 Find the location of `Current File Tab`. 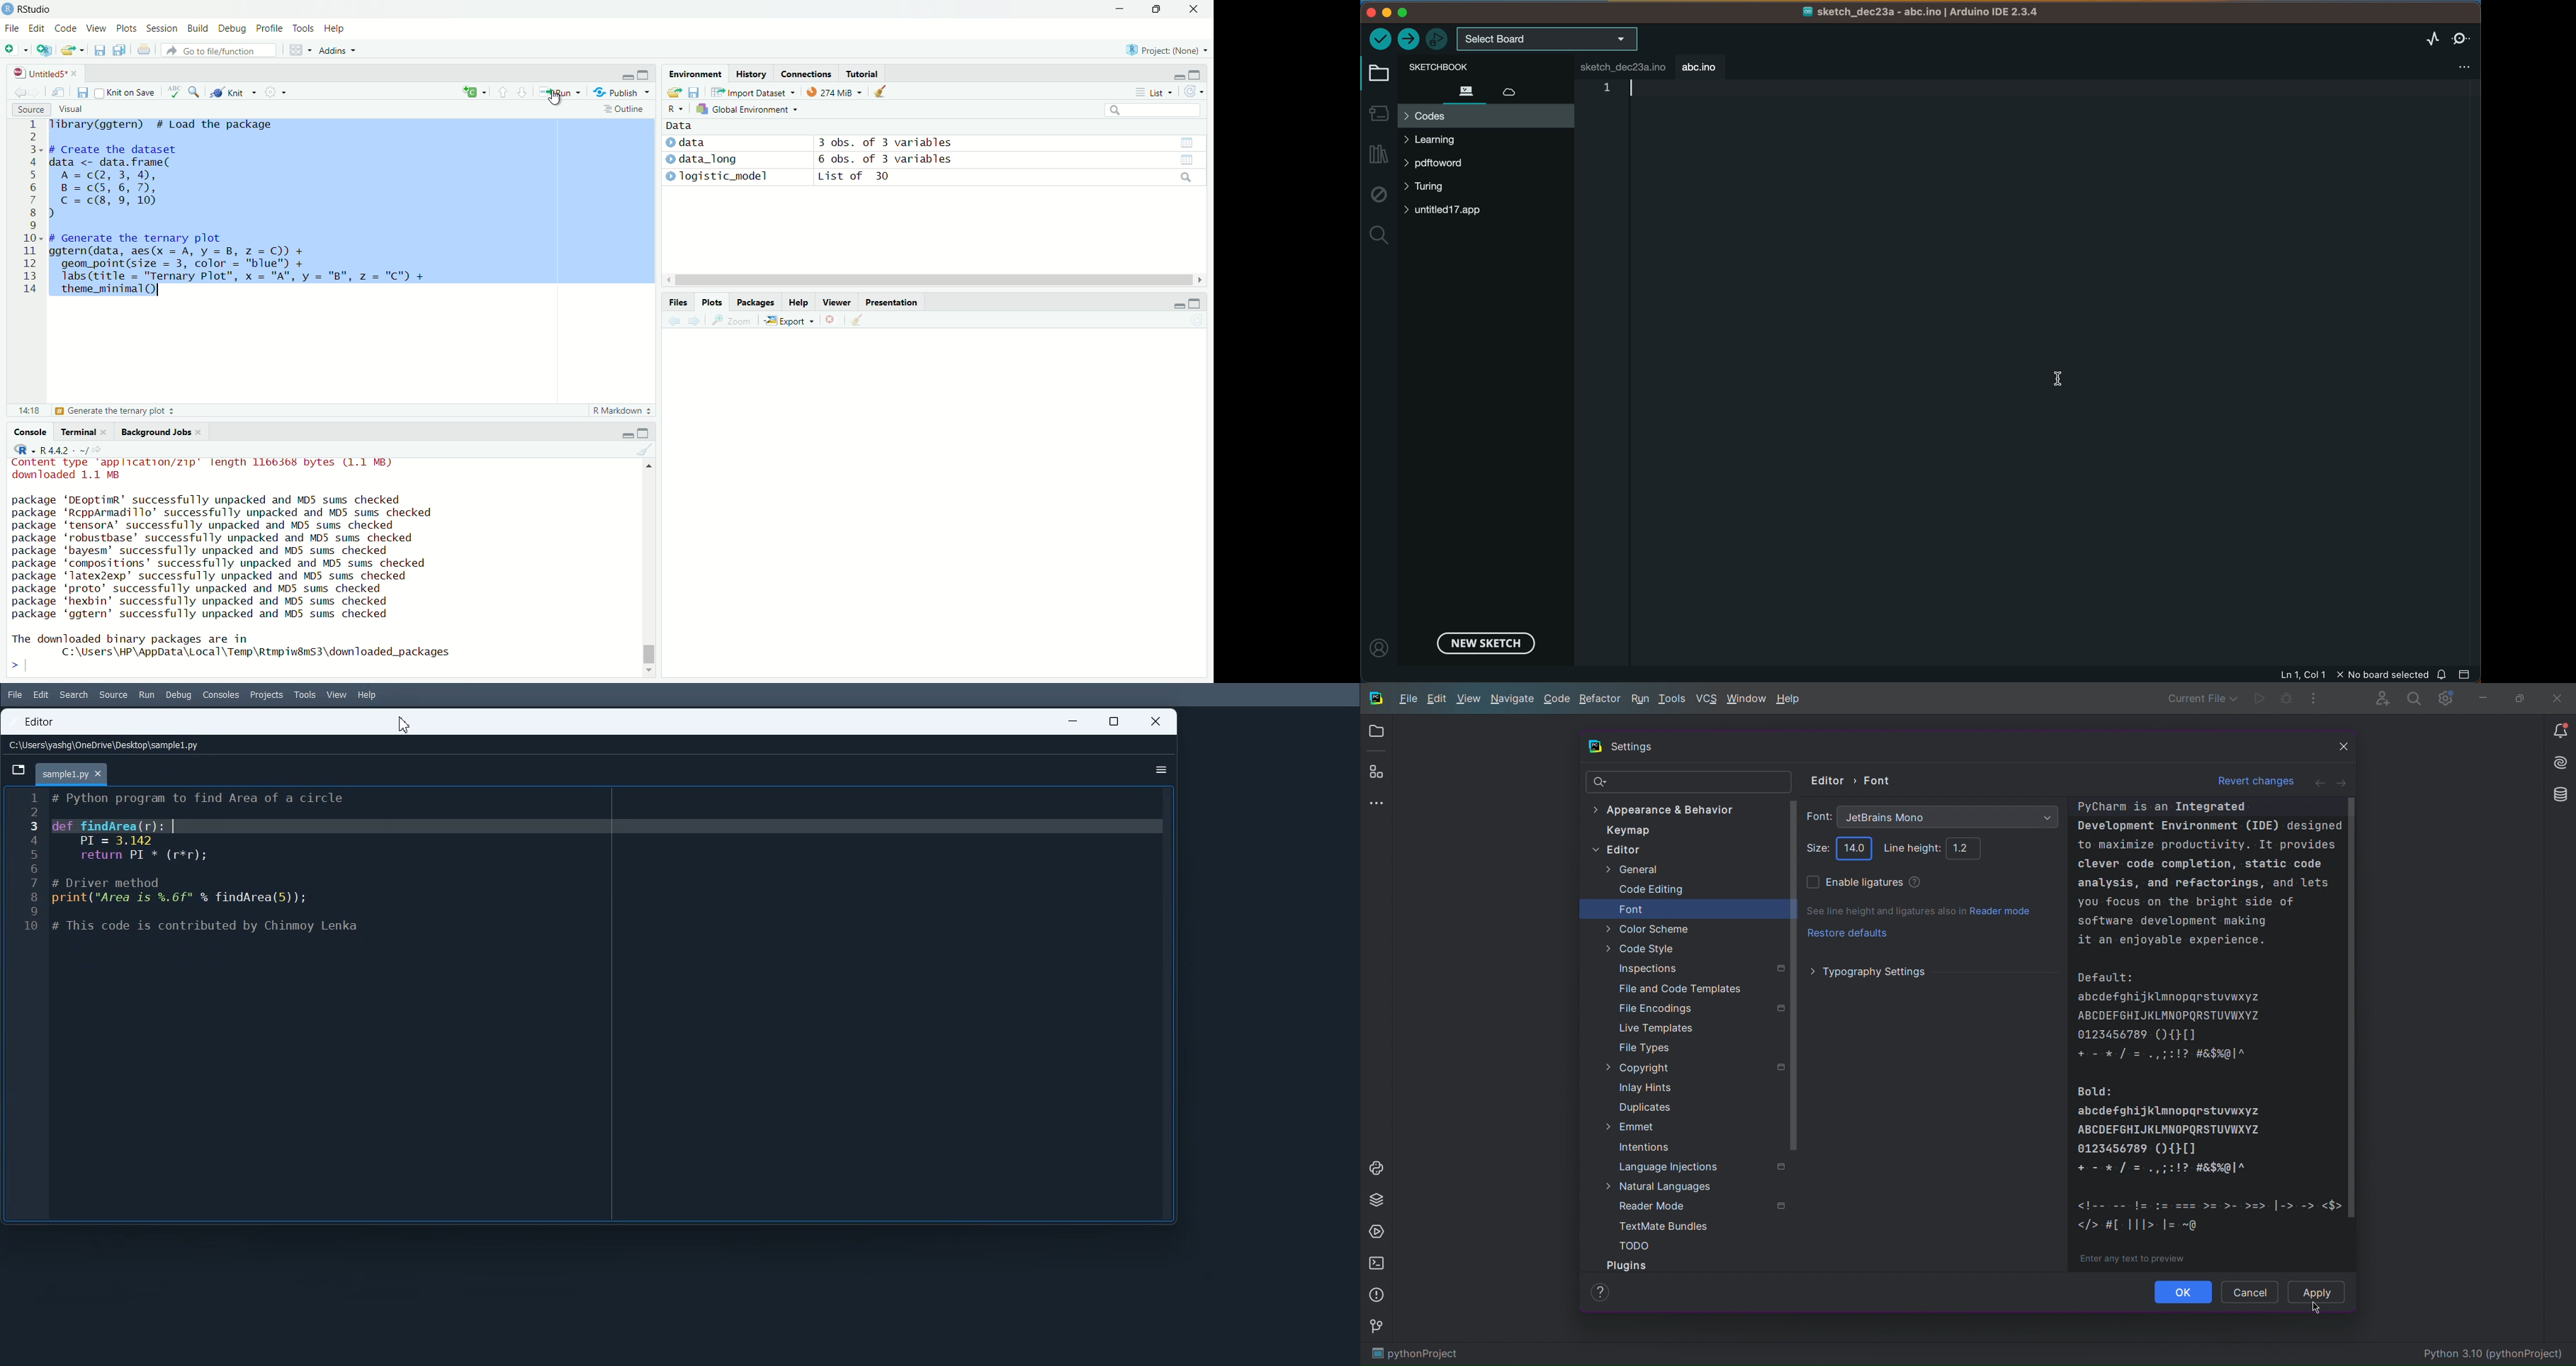

Current File Tab is located at coordinates (74, 773).